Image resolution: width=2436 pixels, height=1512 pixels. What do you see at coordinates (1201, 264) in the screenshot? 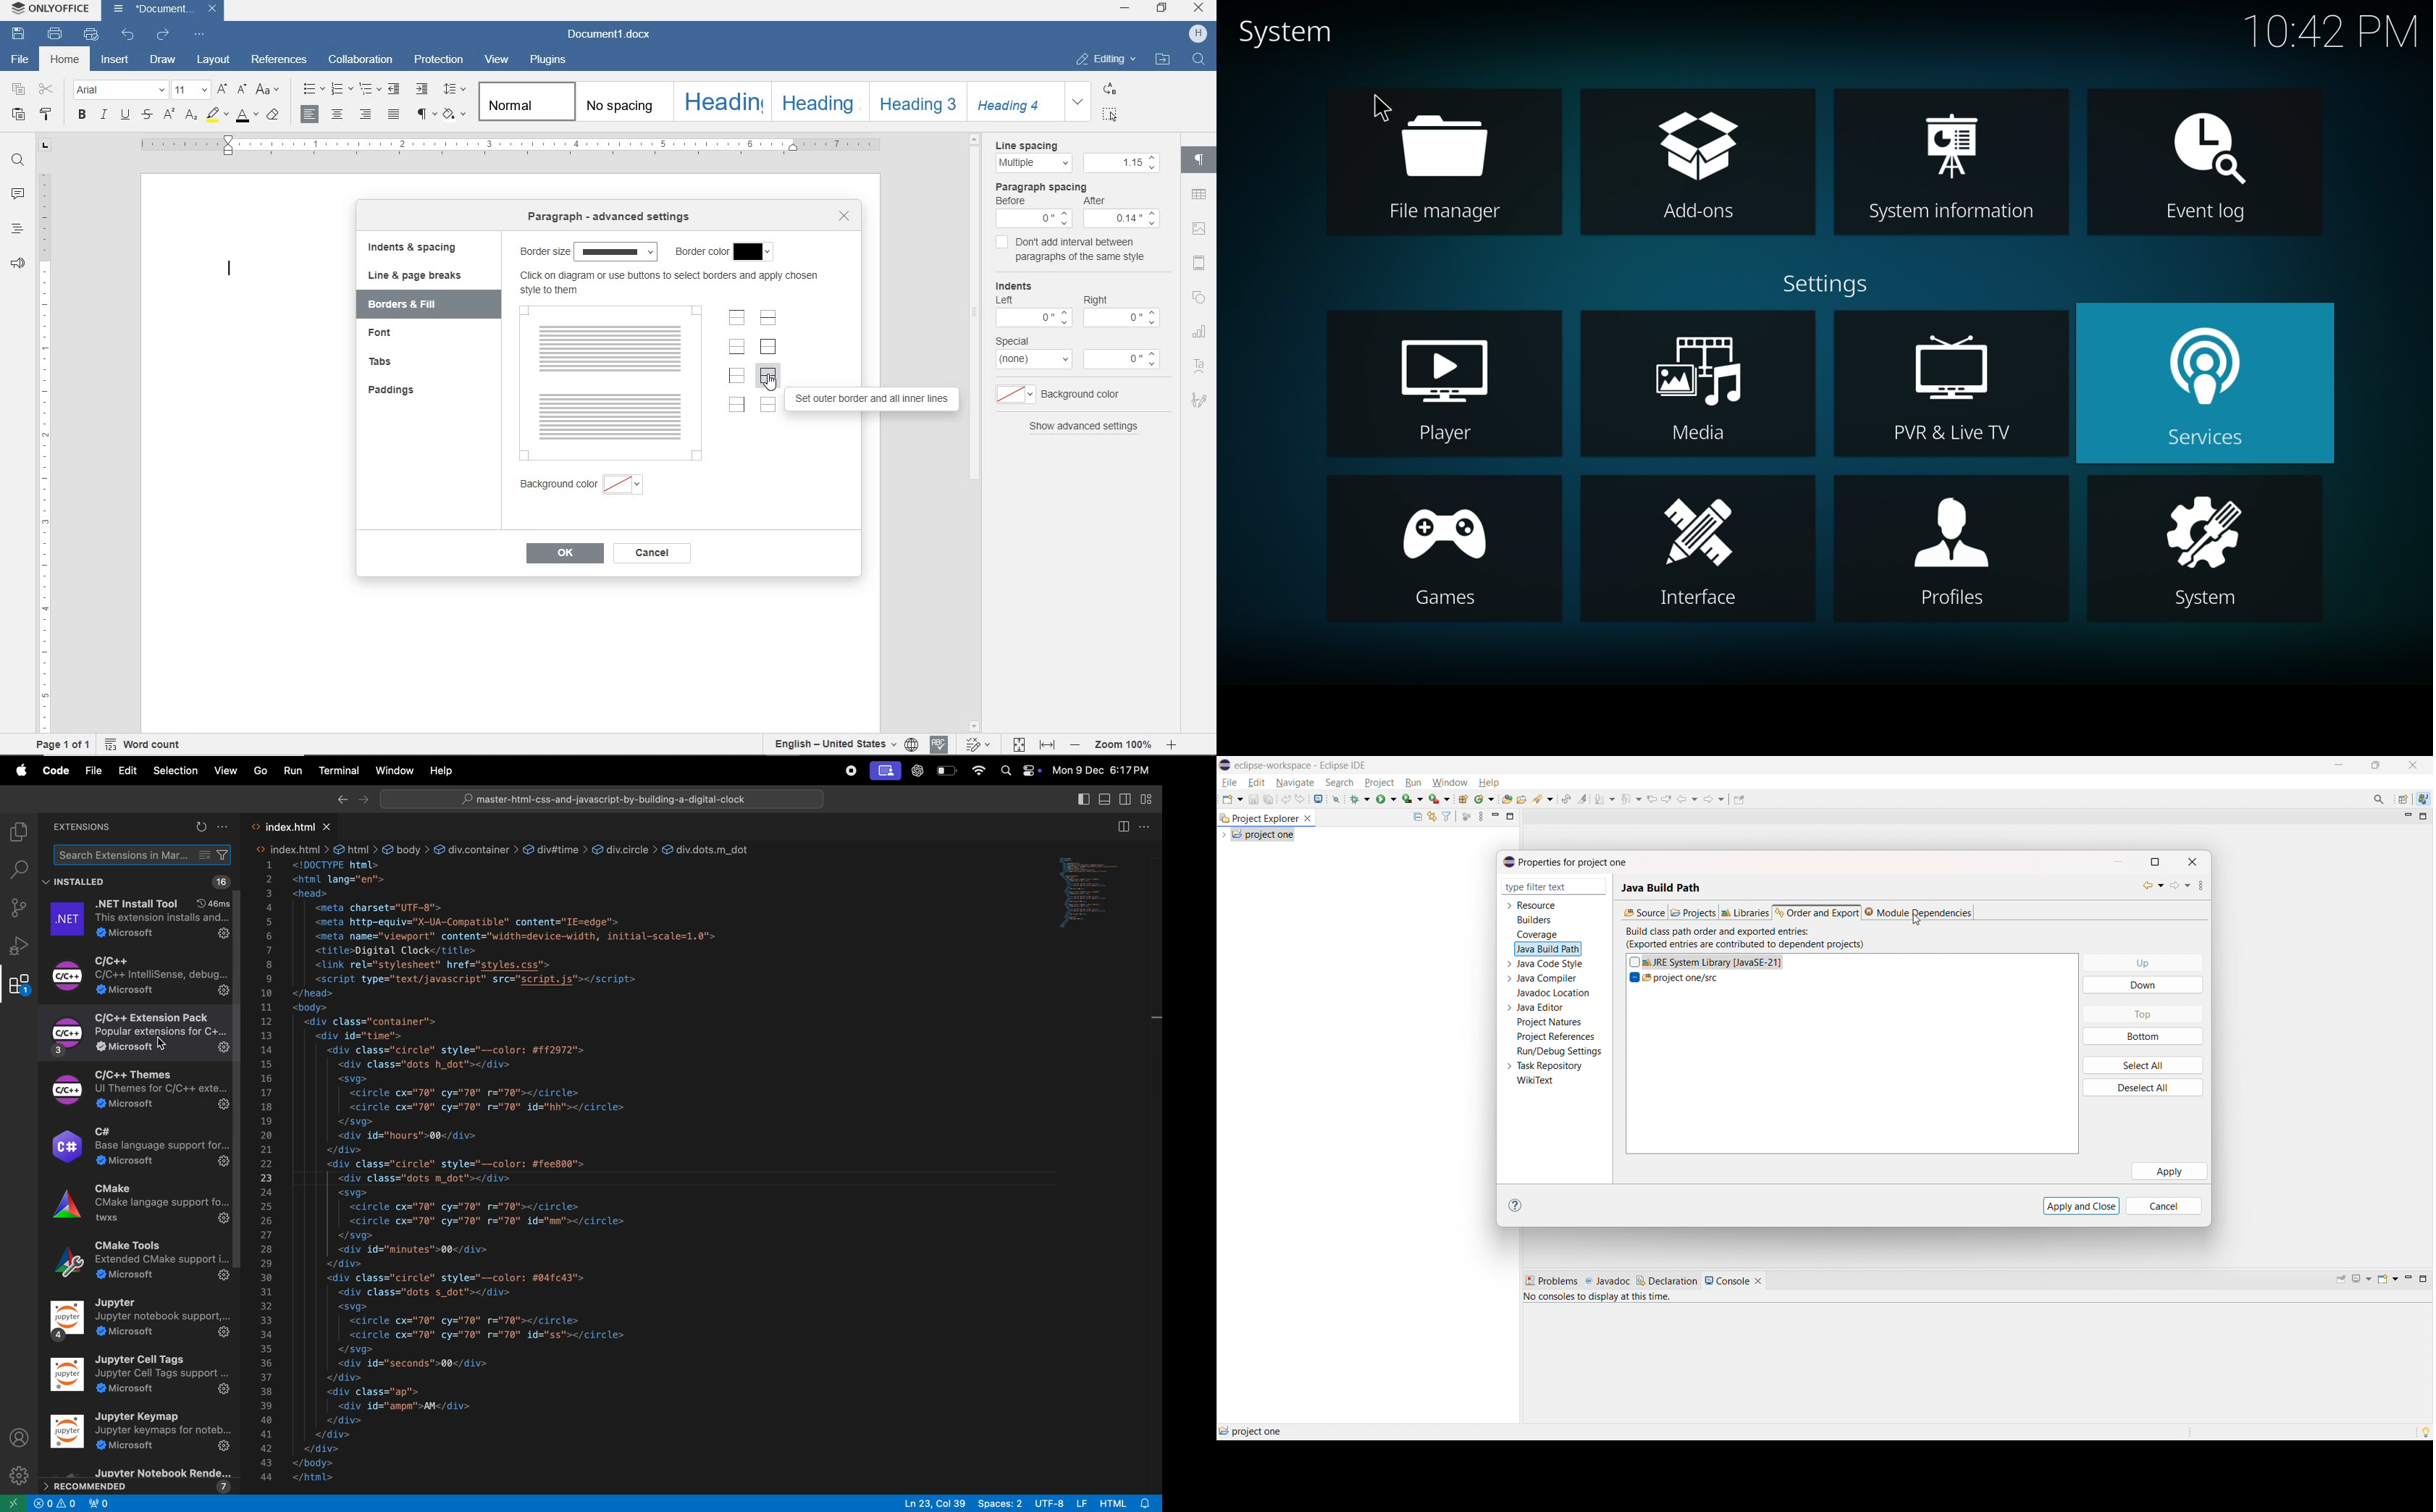
I see `header and footer` at bounding box center [1201, 264].